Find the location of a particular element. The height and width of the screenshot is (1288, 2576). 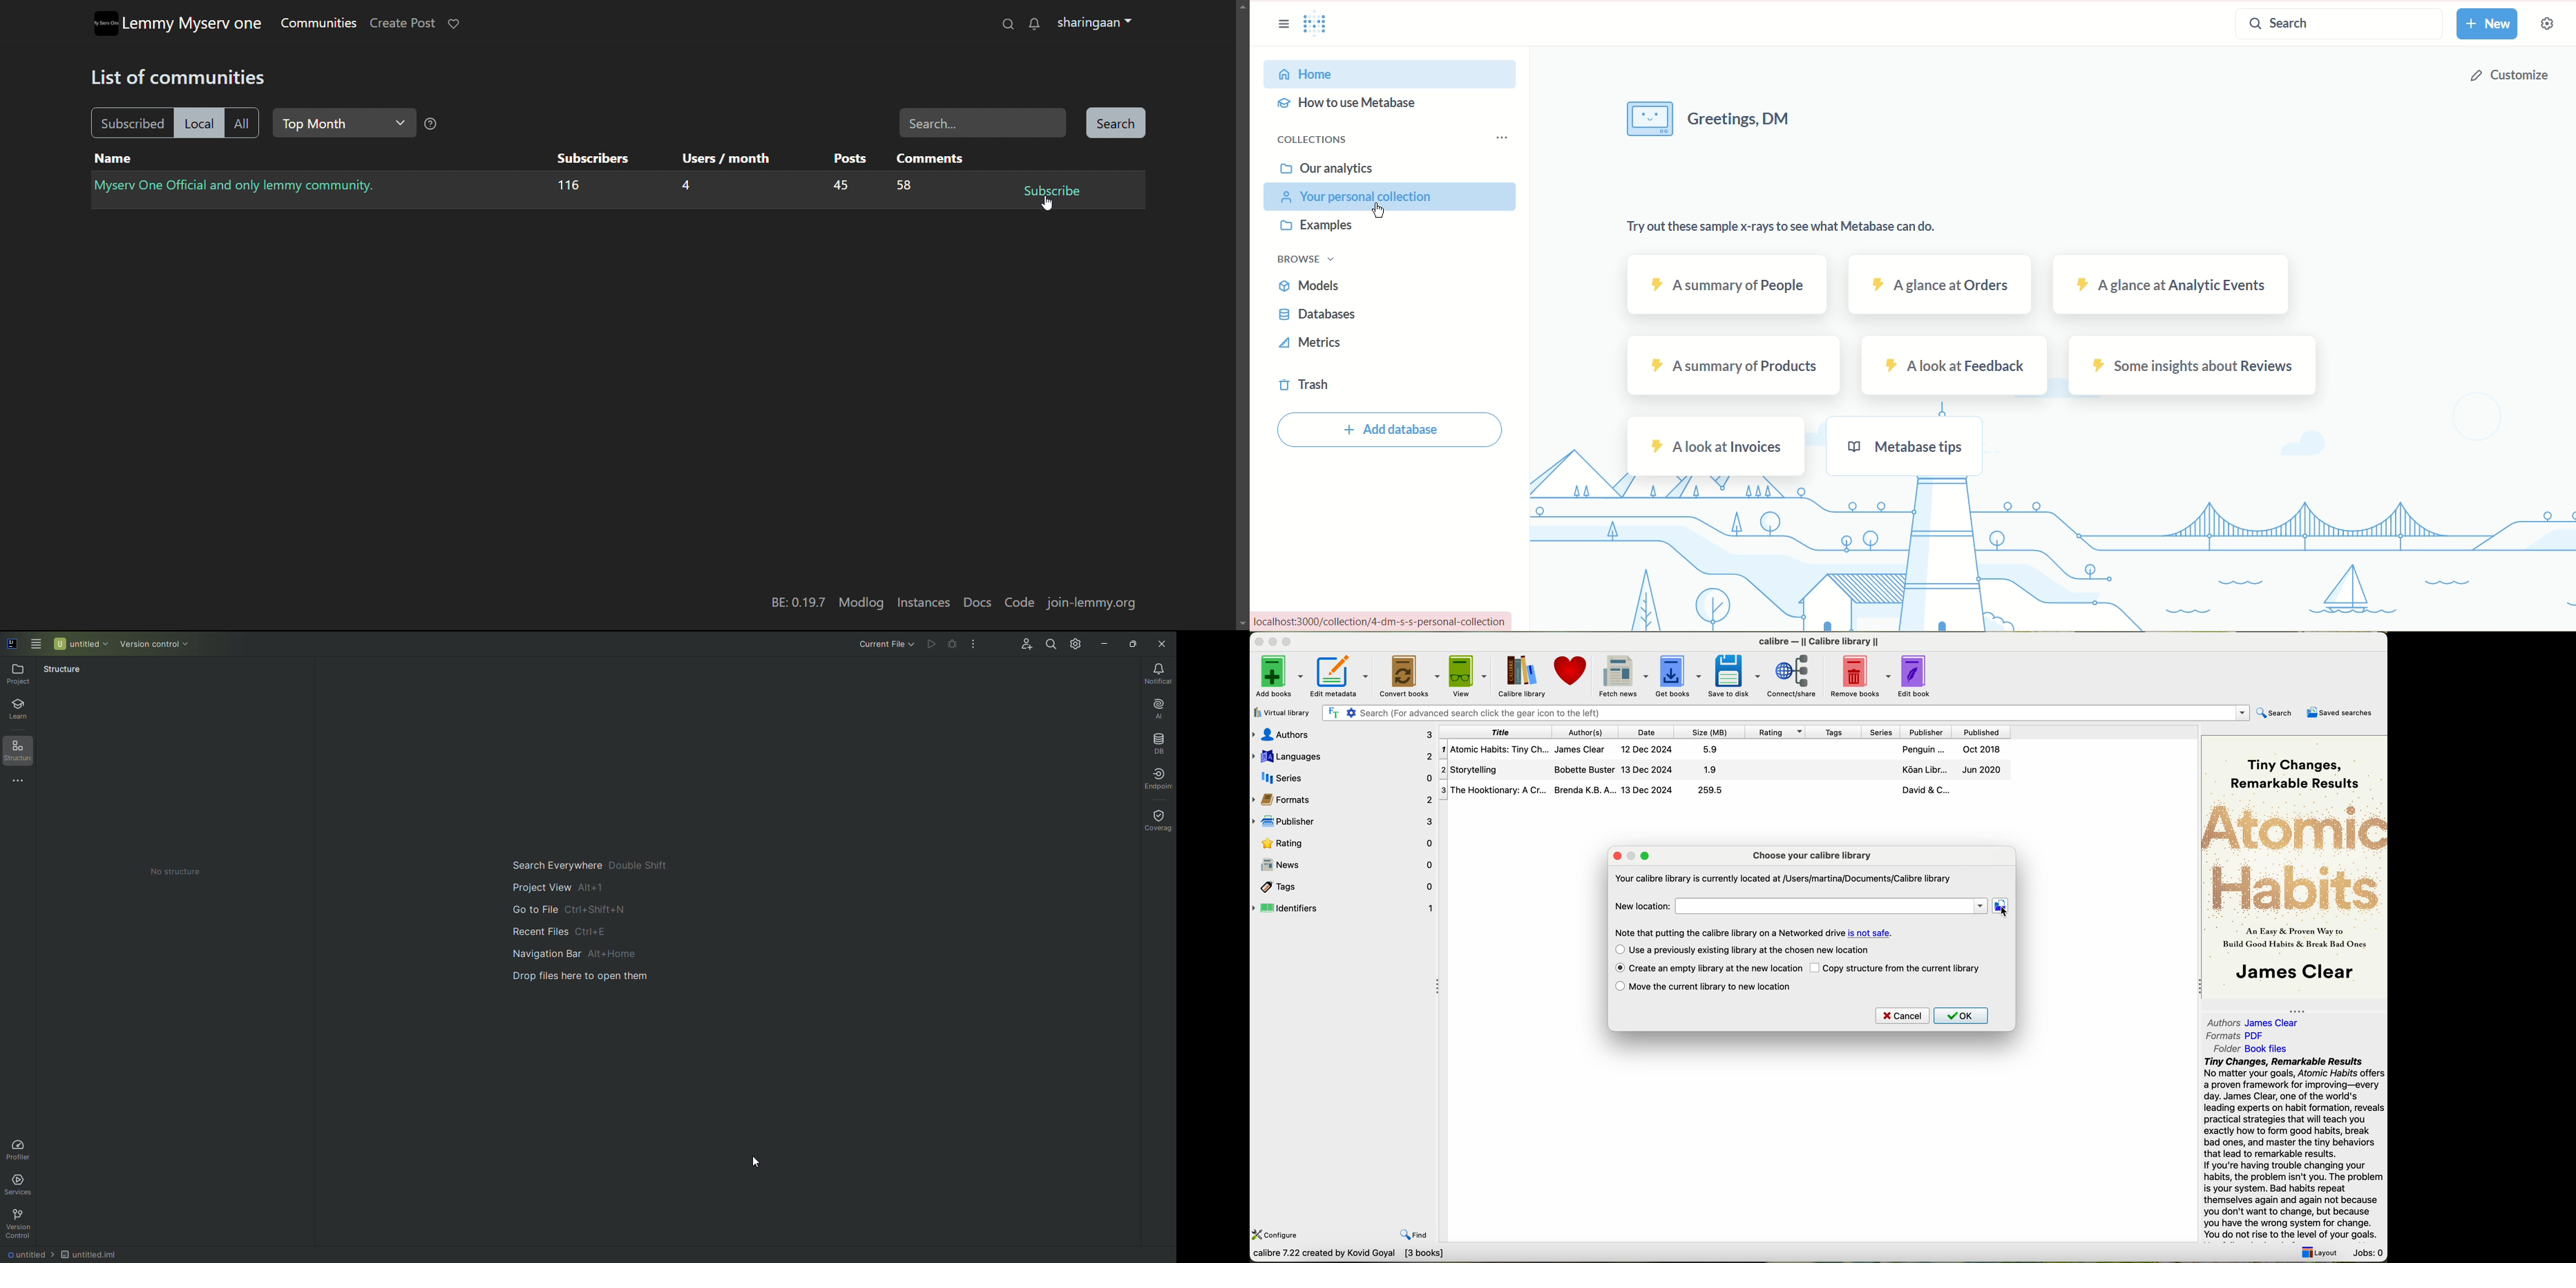

home is located at coordinates (1391, 75).